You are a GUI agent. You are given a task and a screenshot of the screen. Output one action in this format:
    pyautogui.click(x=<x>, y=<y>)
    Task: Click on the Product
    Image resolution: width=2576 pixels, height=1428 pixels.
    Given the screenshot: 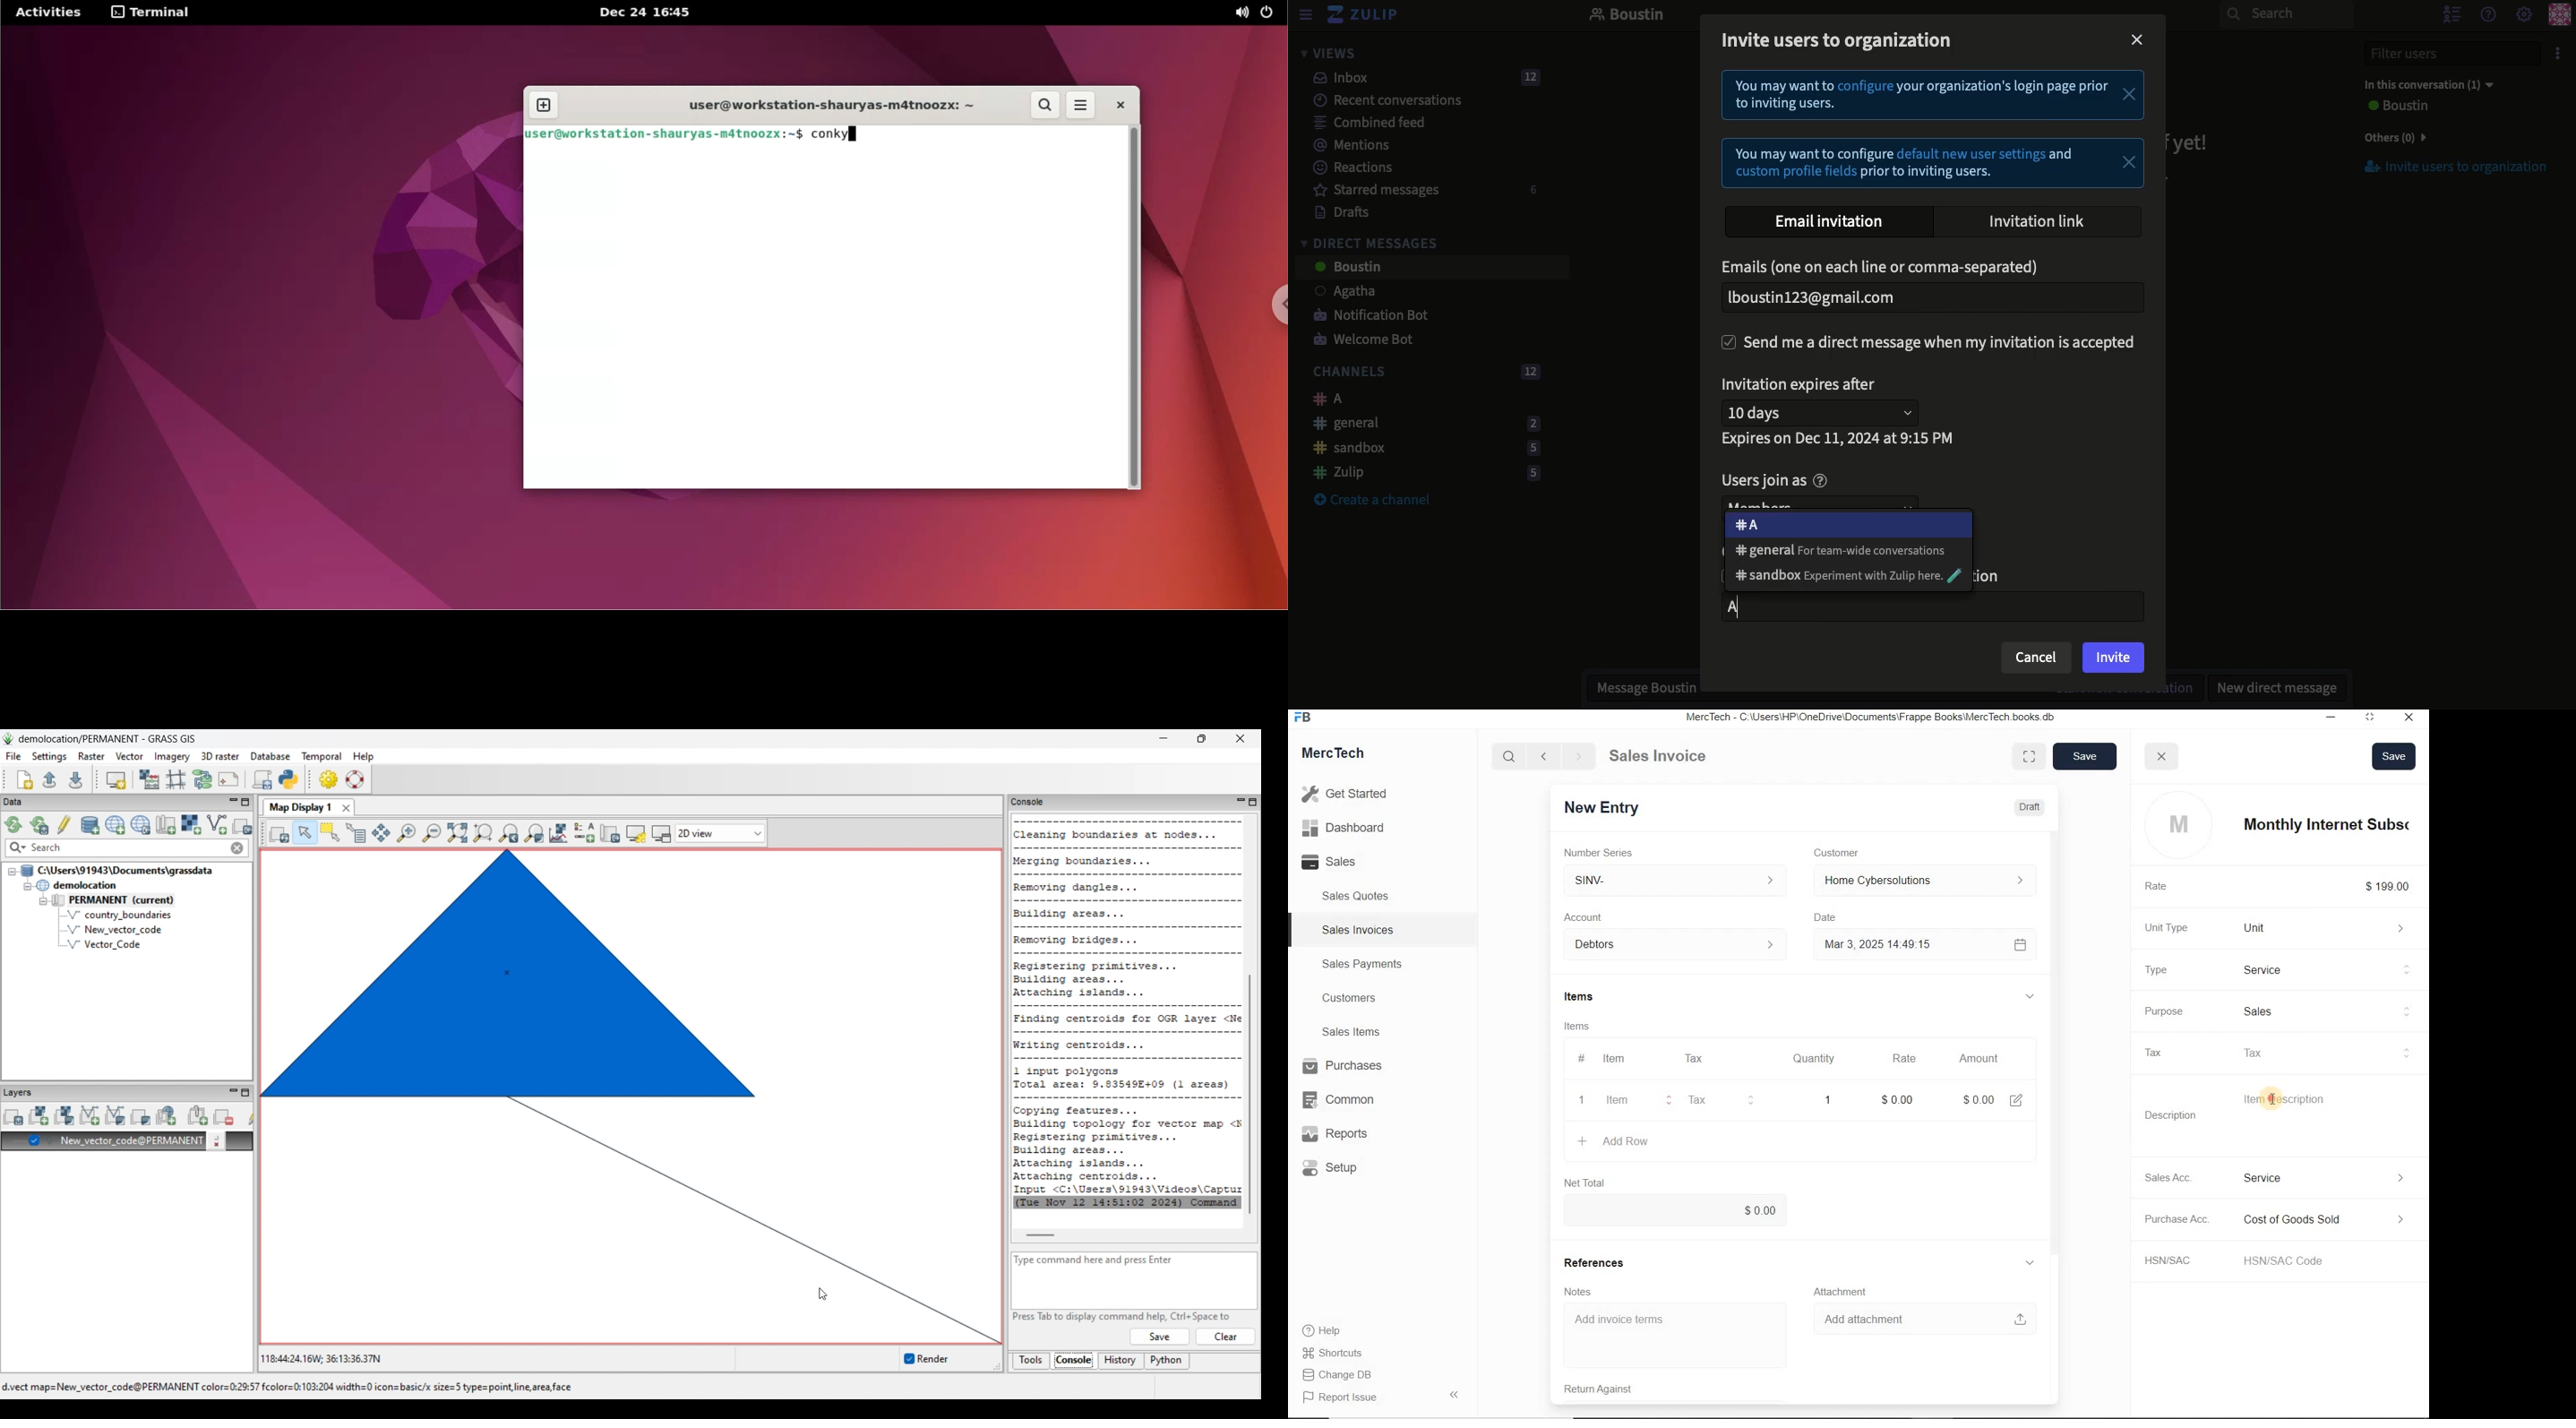 What is the action you would take?
    pyautogui.click(x=2319, y=970)
    